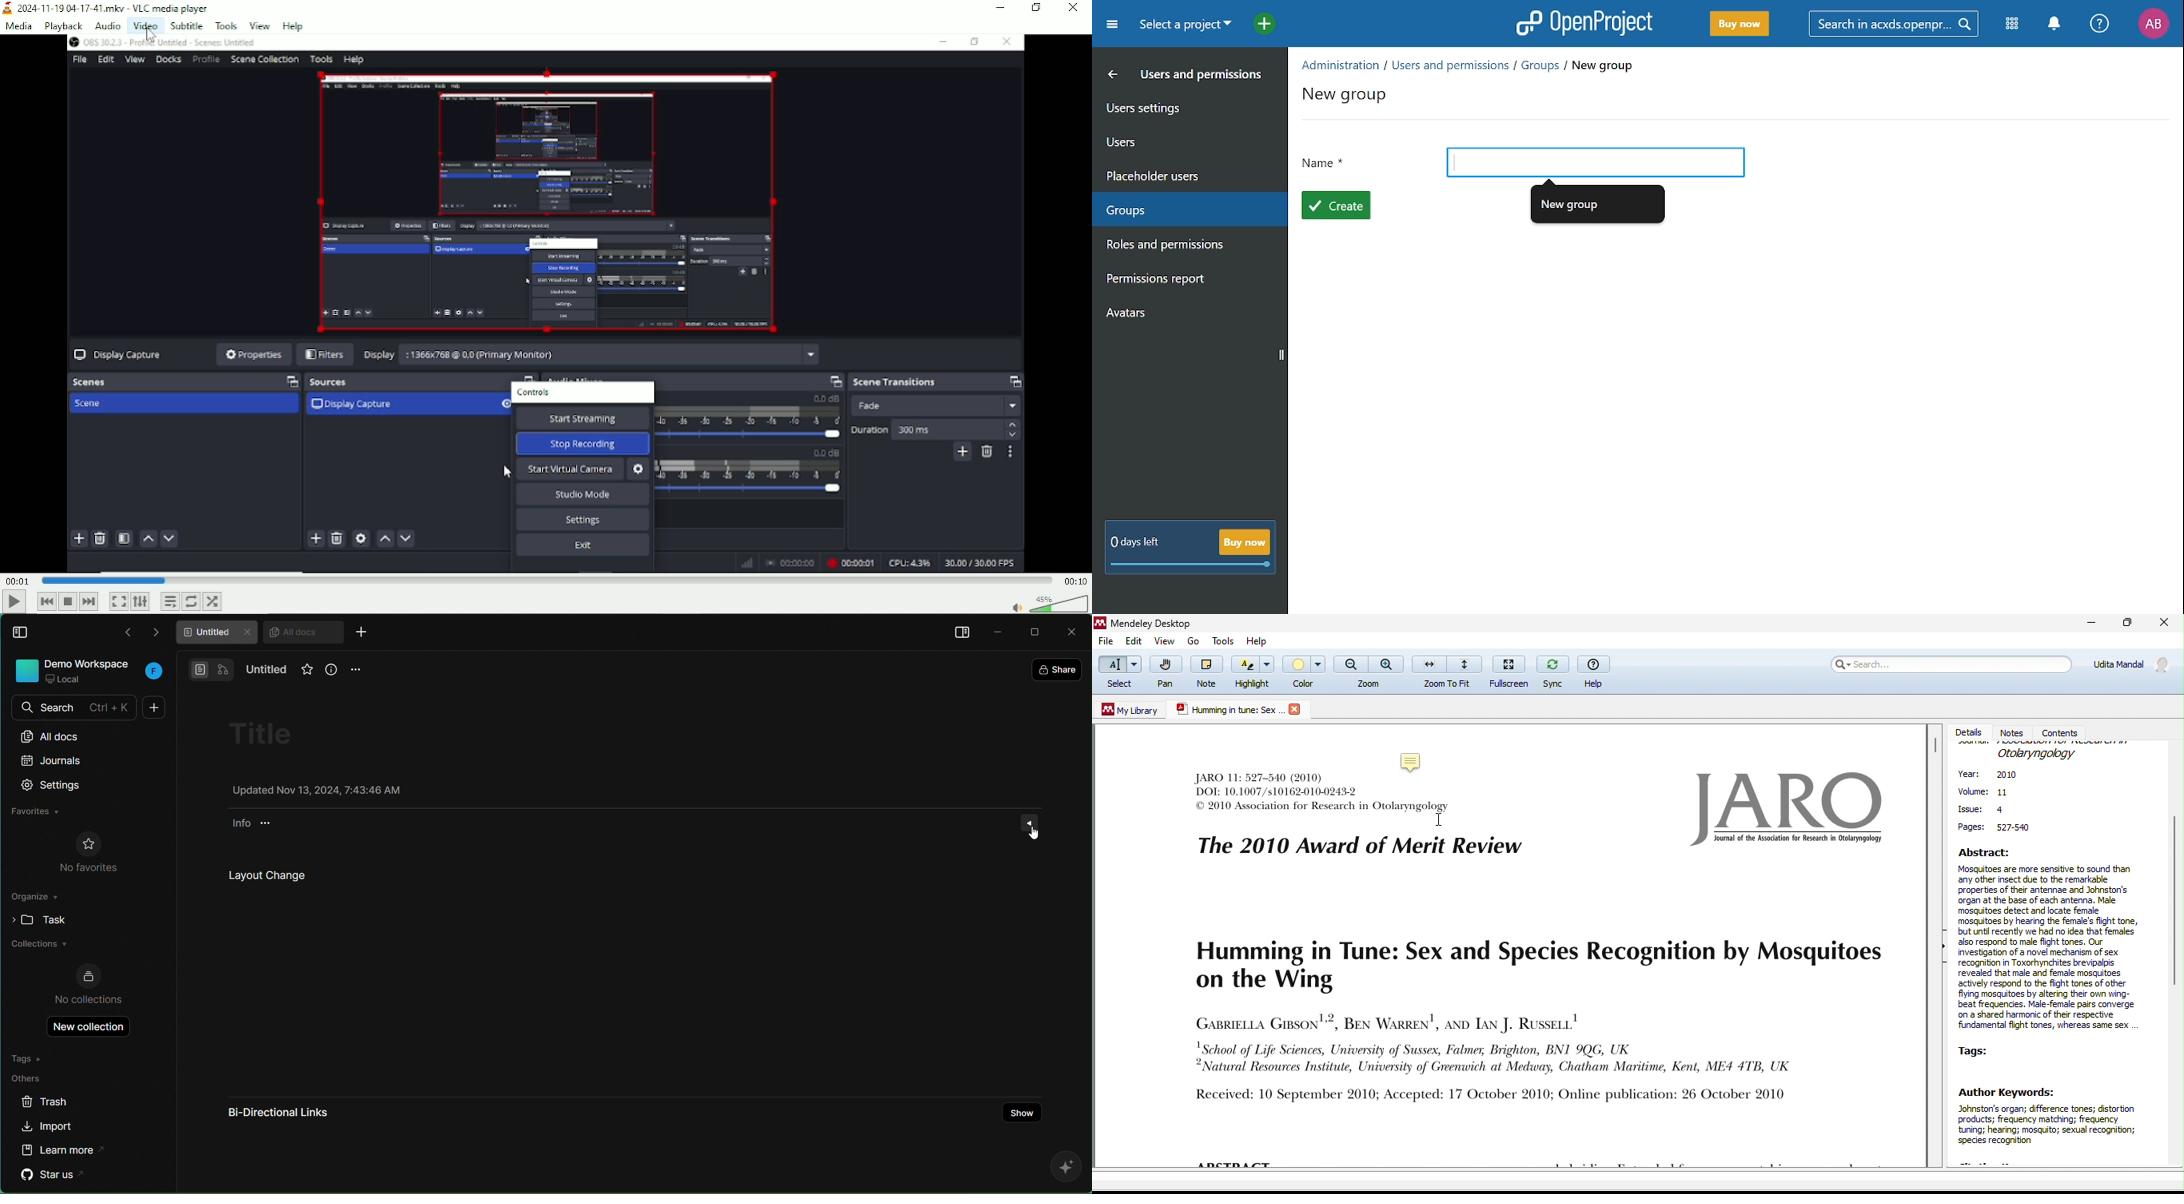  I want to click on Toggle video in fullscreen, so click(118, 601).